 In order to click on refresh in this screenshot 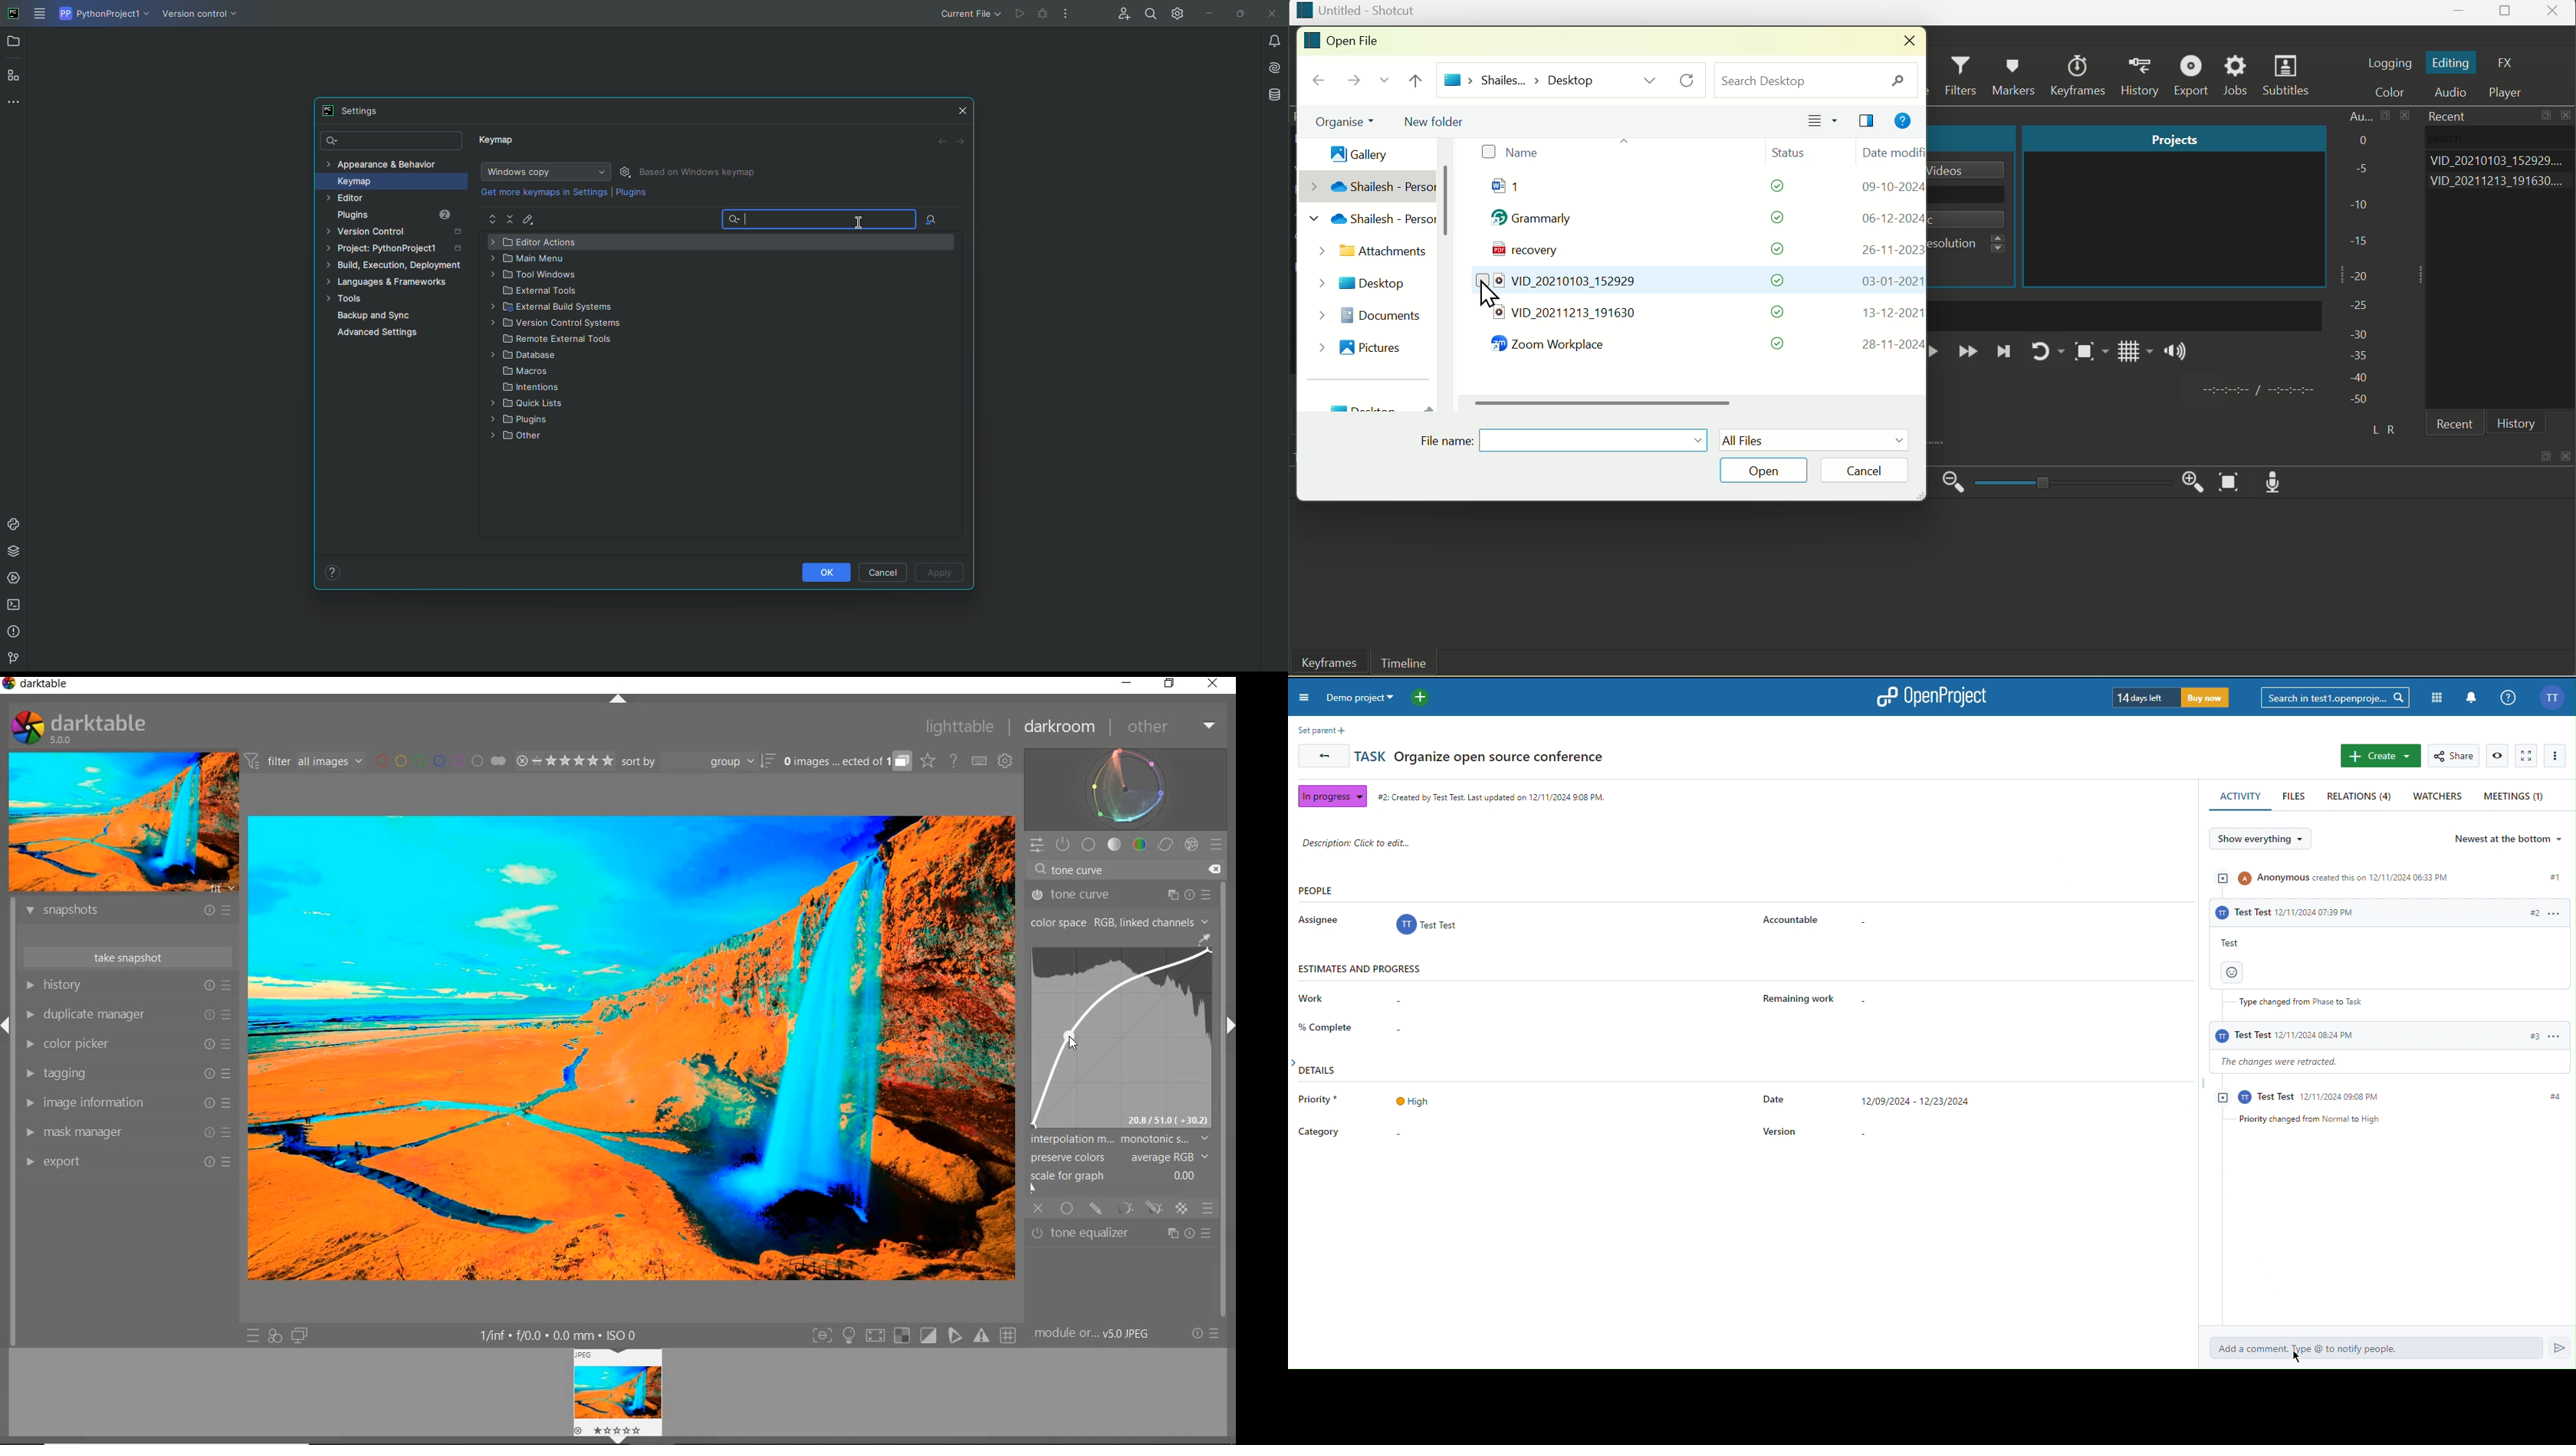, I will do `click(1690, 80)`.